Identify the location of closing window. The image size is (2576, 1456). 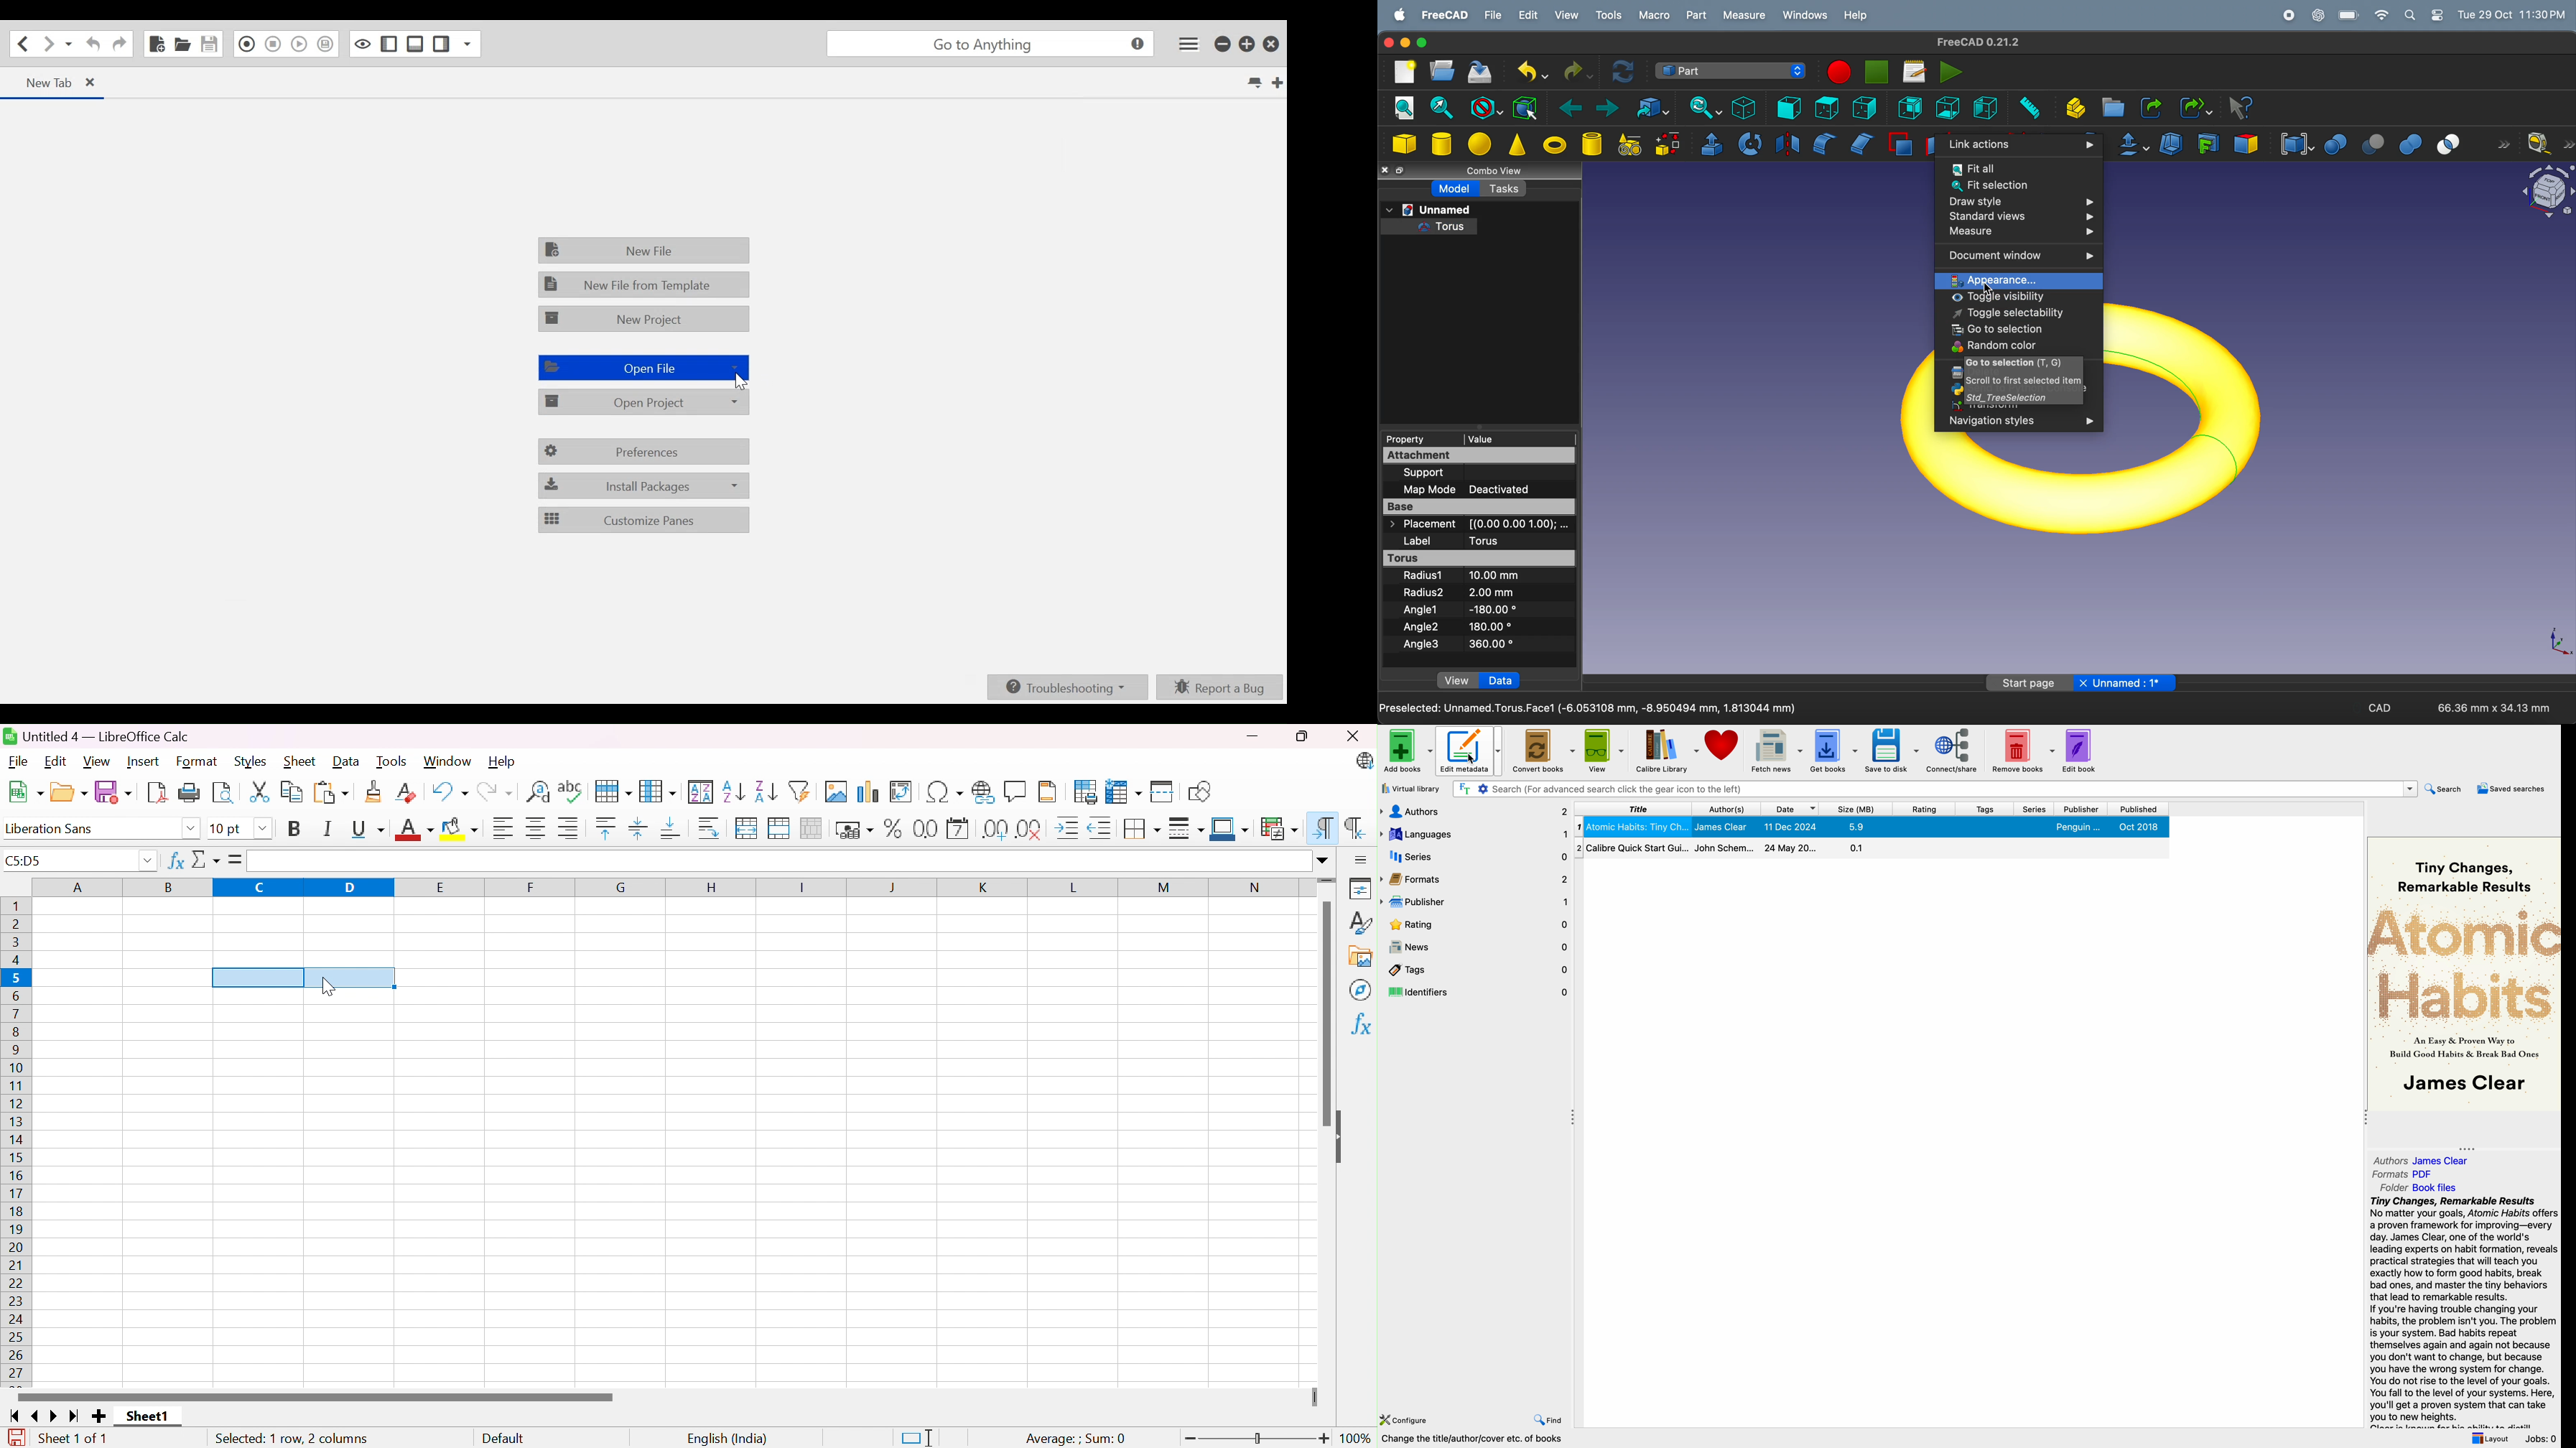
(1389, 42).